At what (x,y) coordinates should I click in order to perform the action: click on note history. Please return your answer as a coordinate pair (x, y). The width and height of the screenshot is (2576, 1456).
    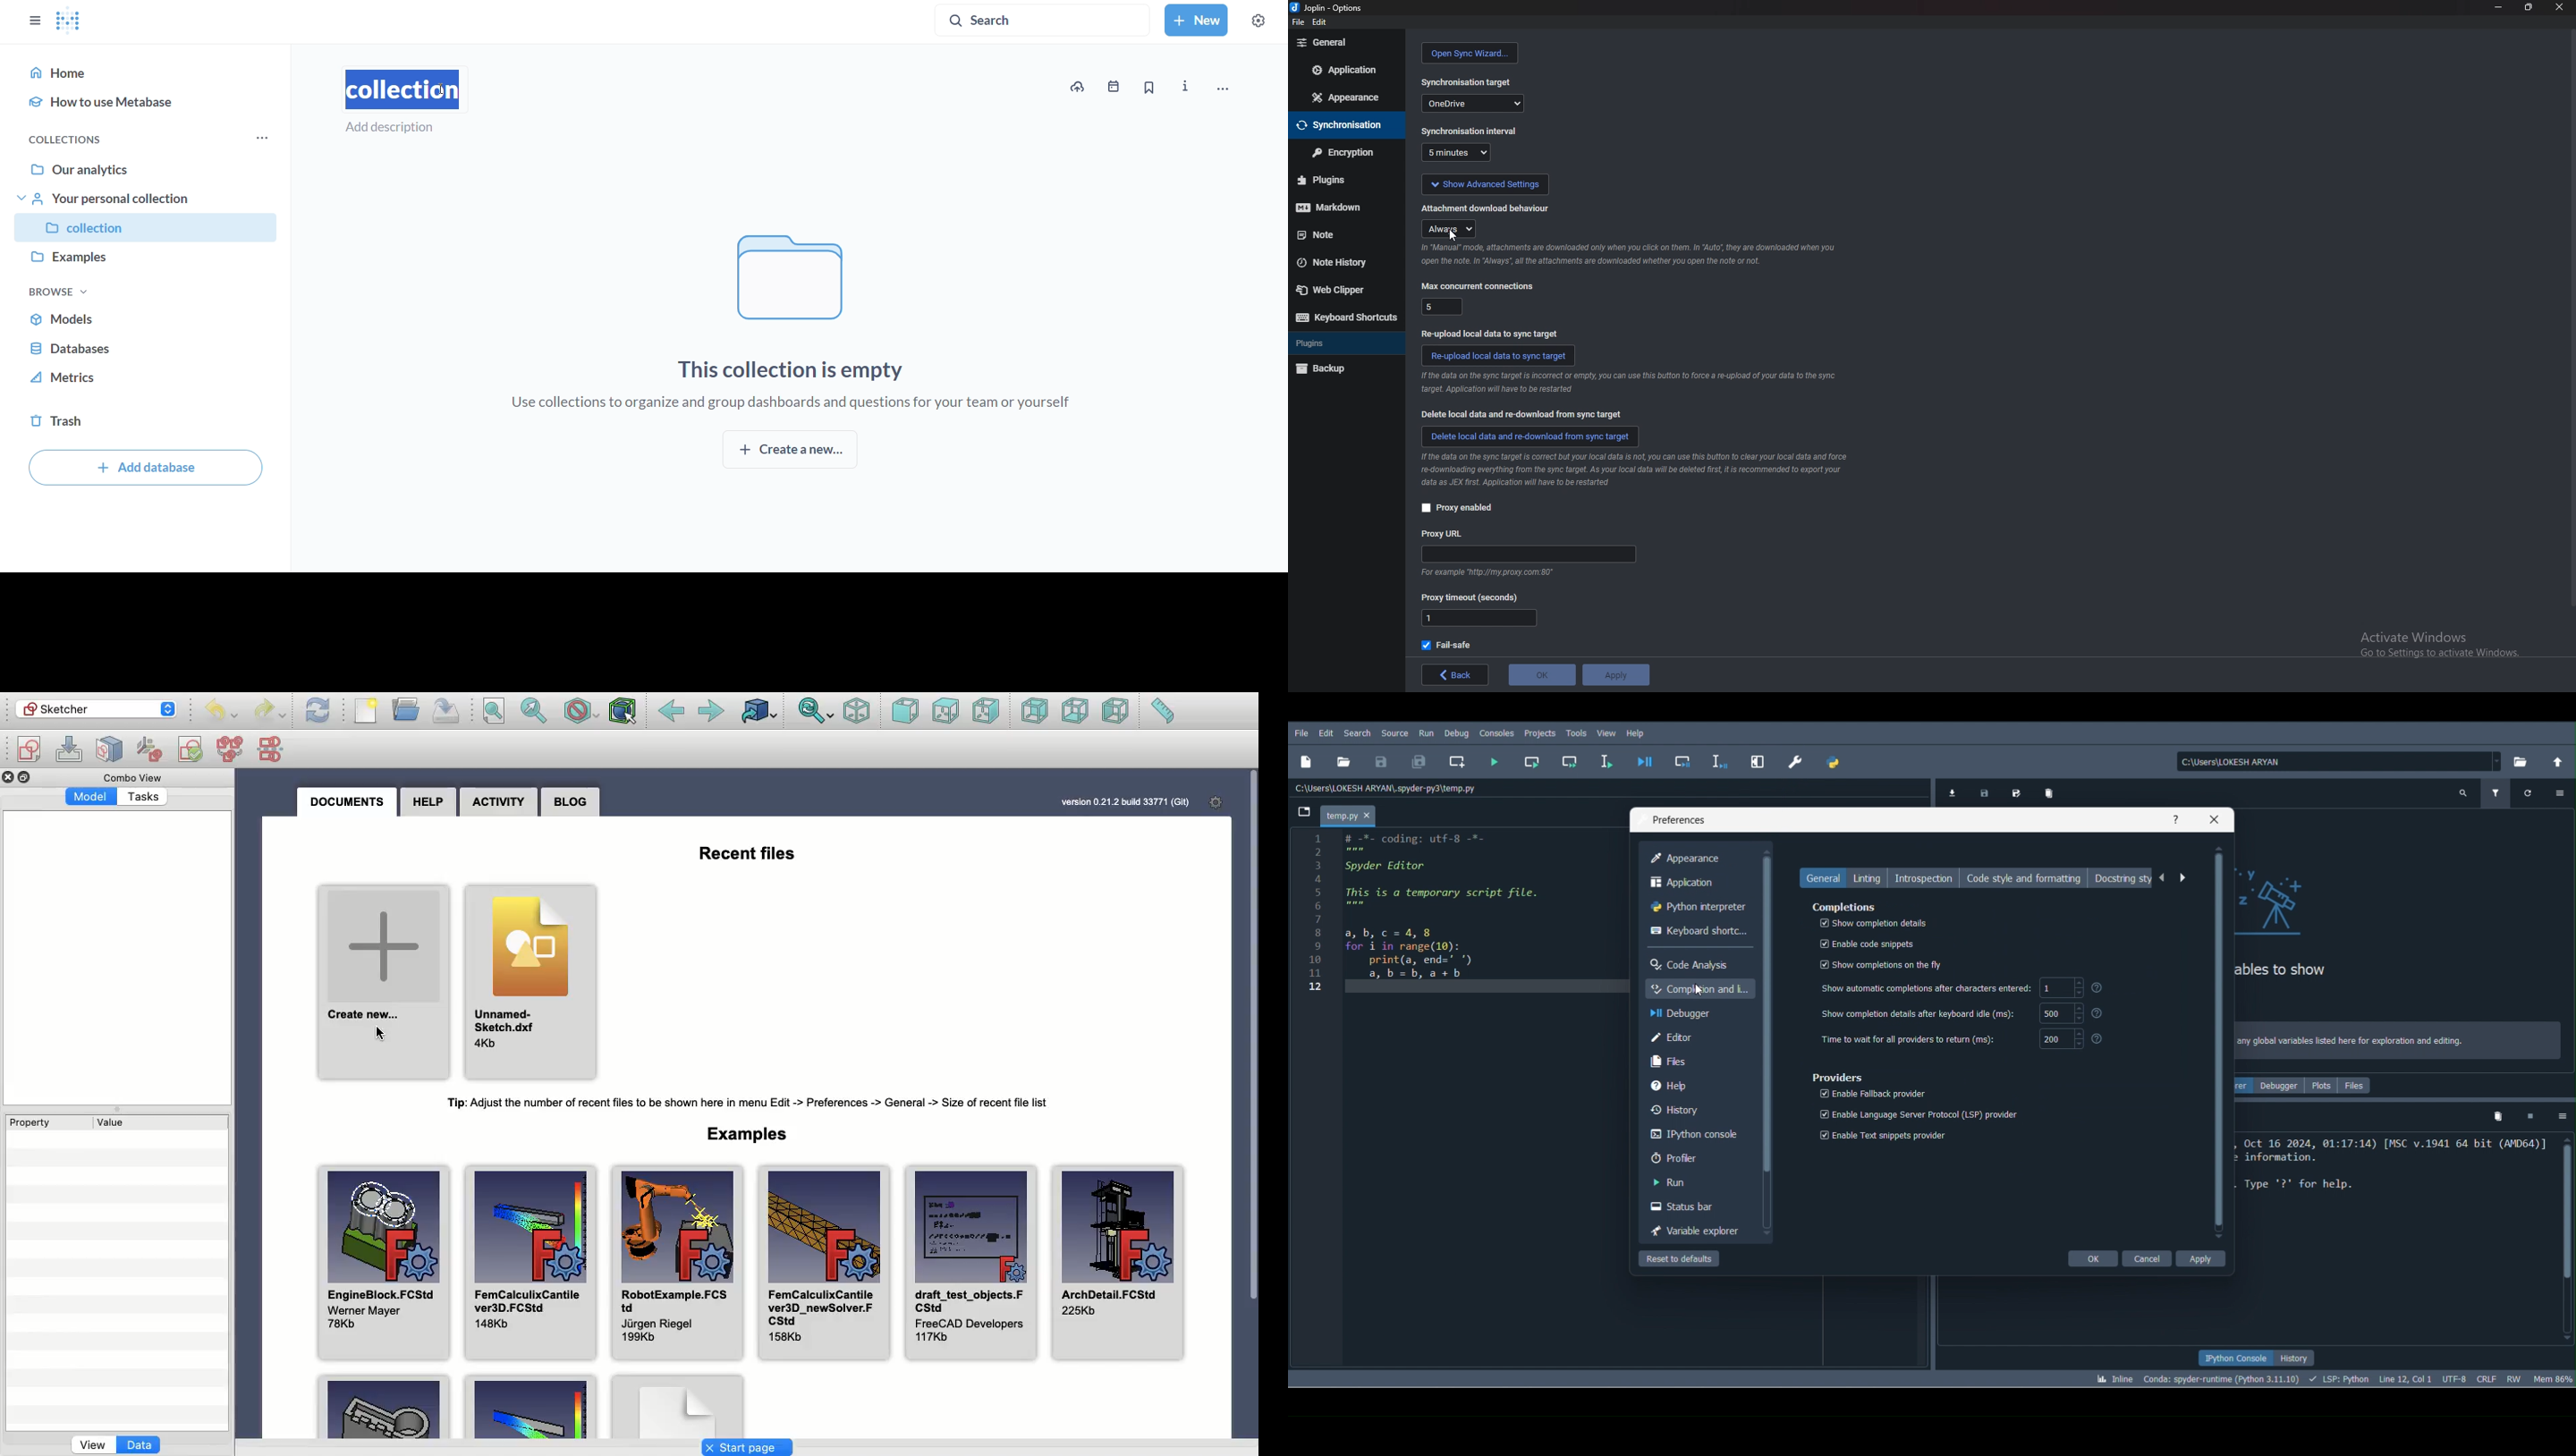
    Looking at the image, I should click on (1337, 264).